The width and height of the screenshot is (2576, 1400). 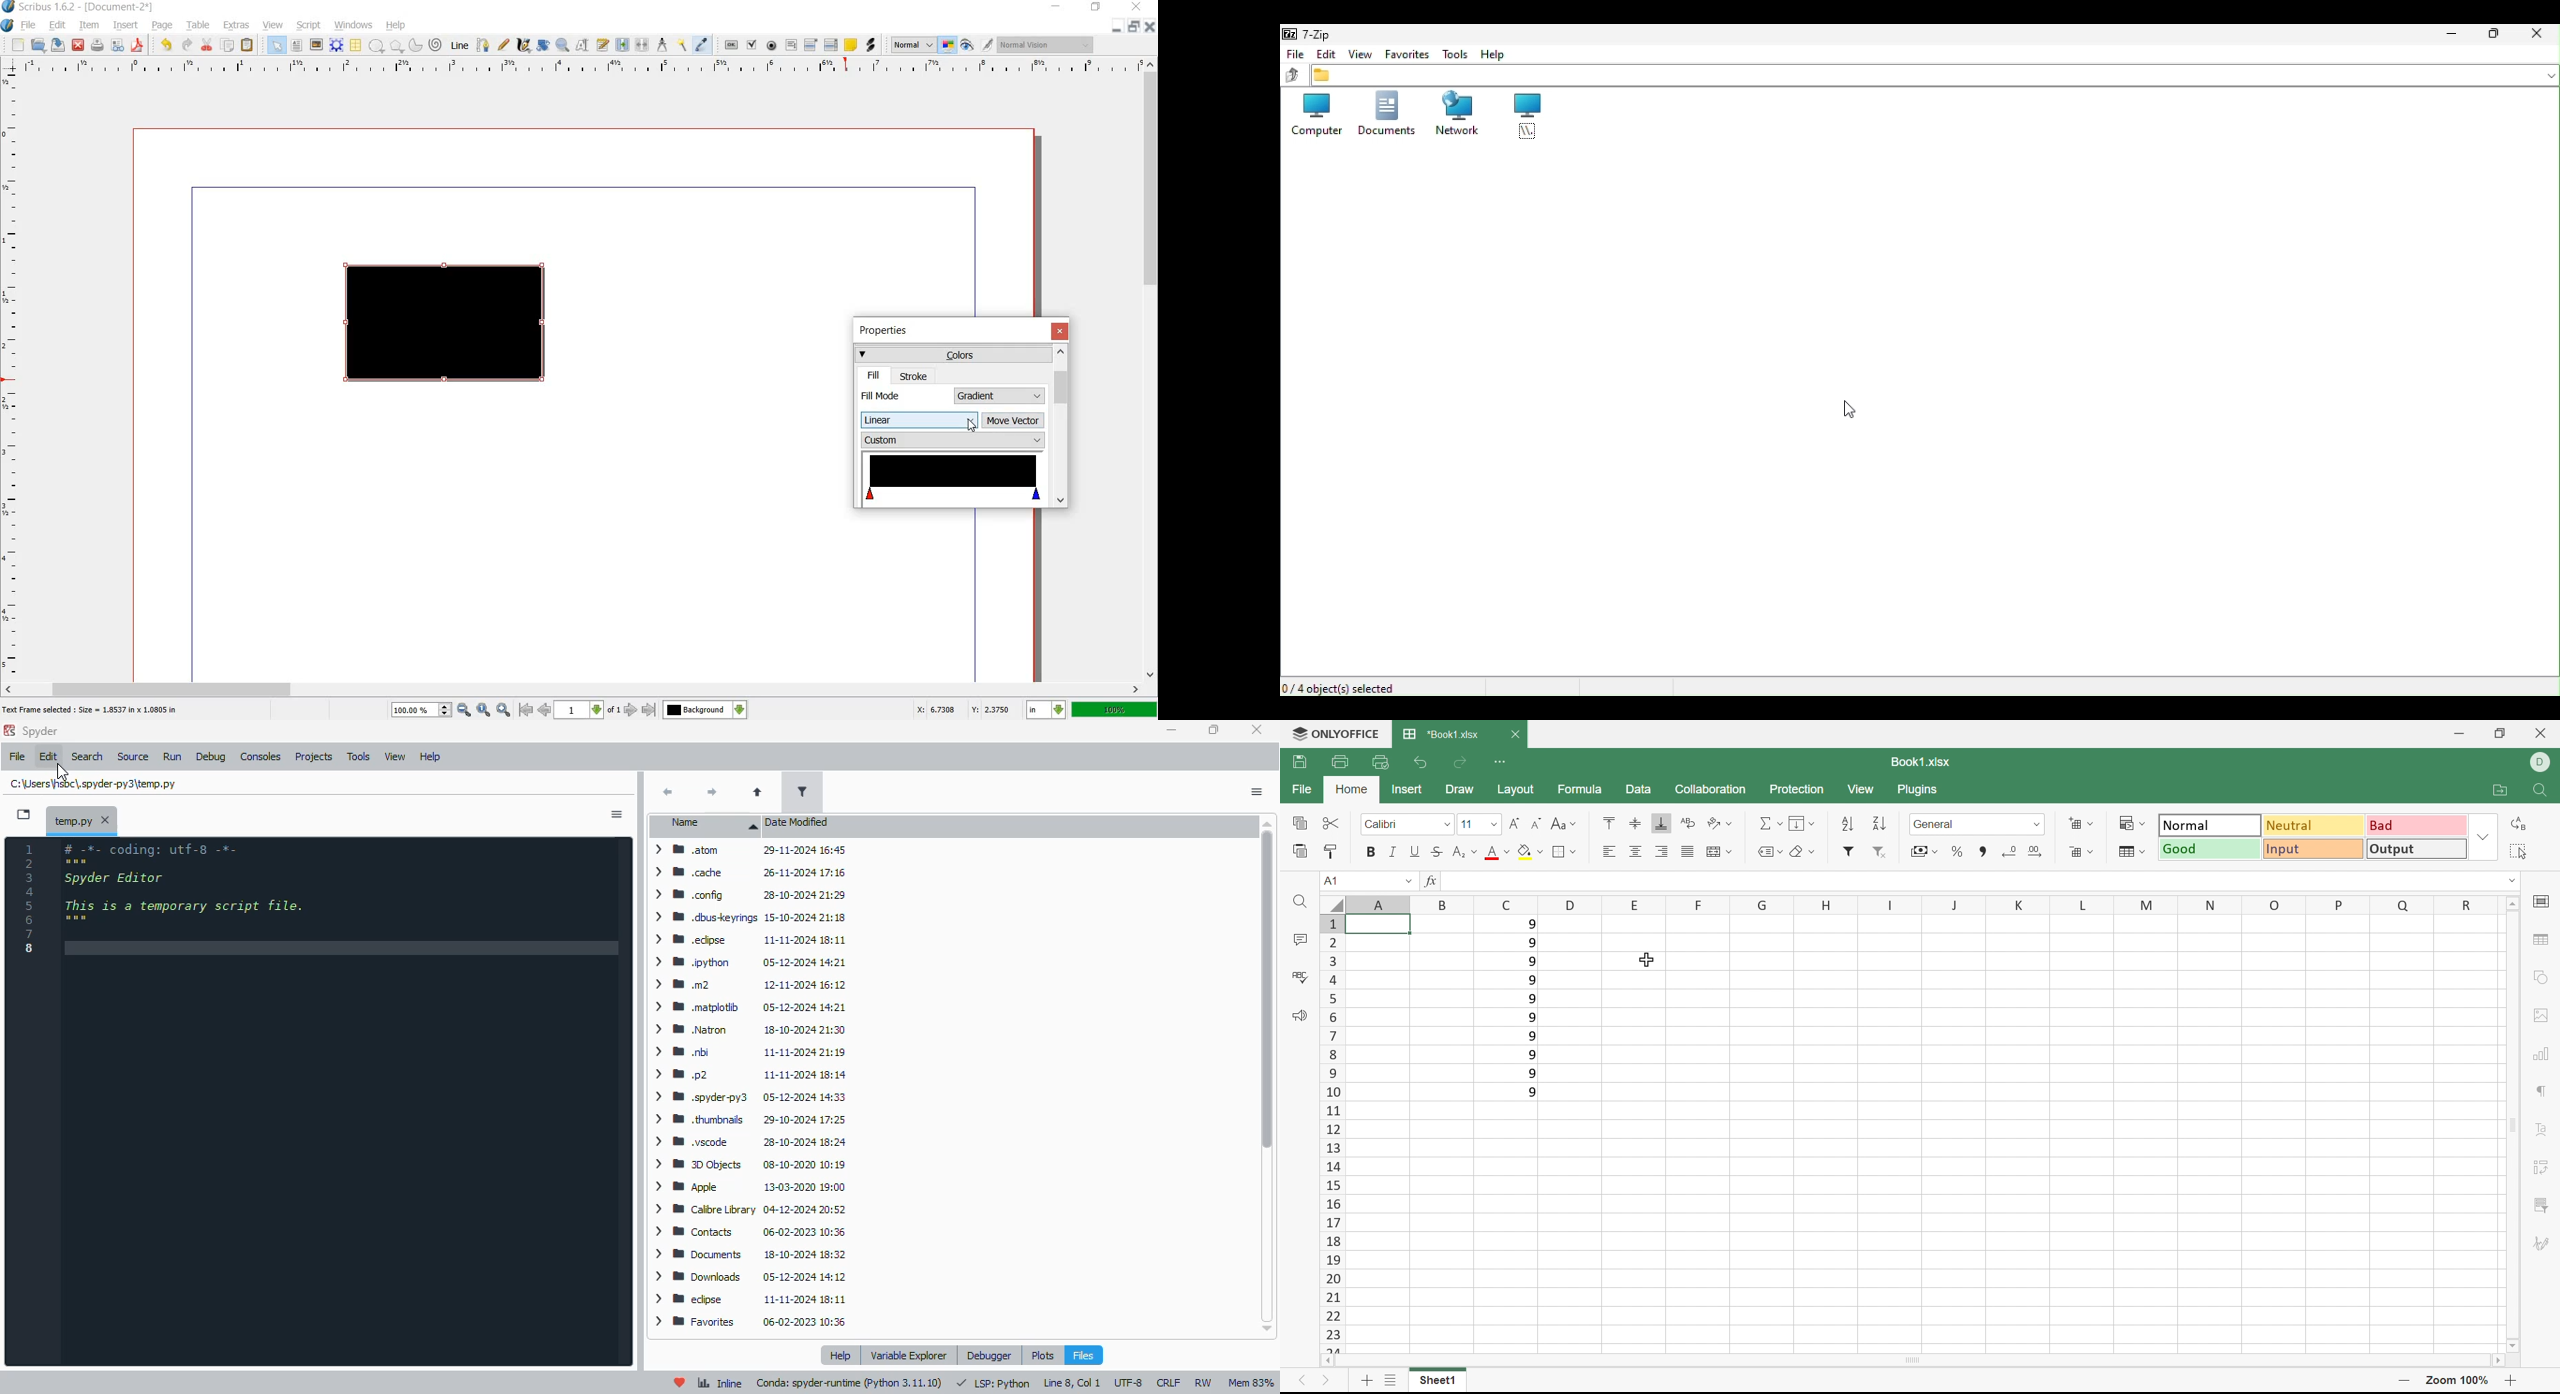 I want to click on Align Left, so click(x=1609, y=851).